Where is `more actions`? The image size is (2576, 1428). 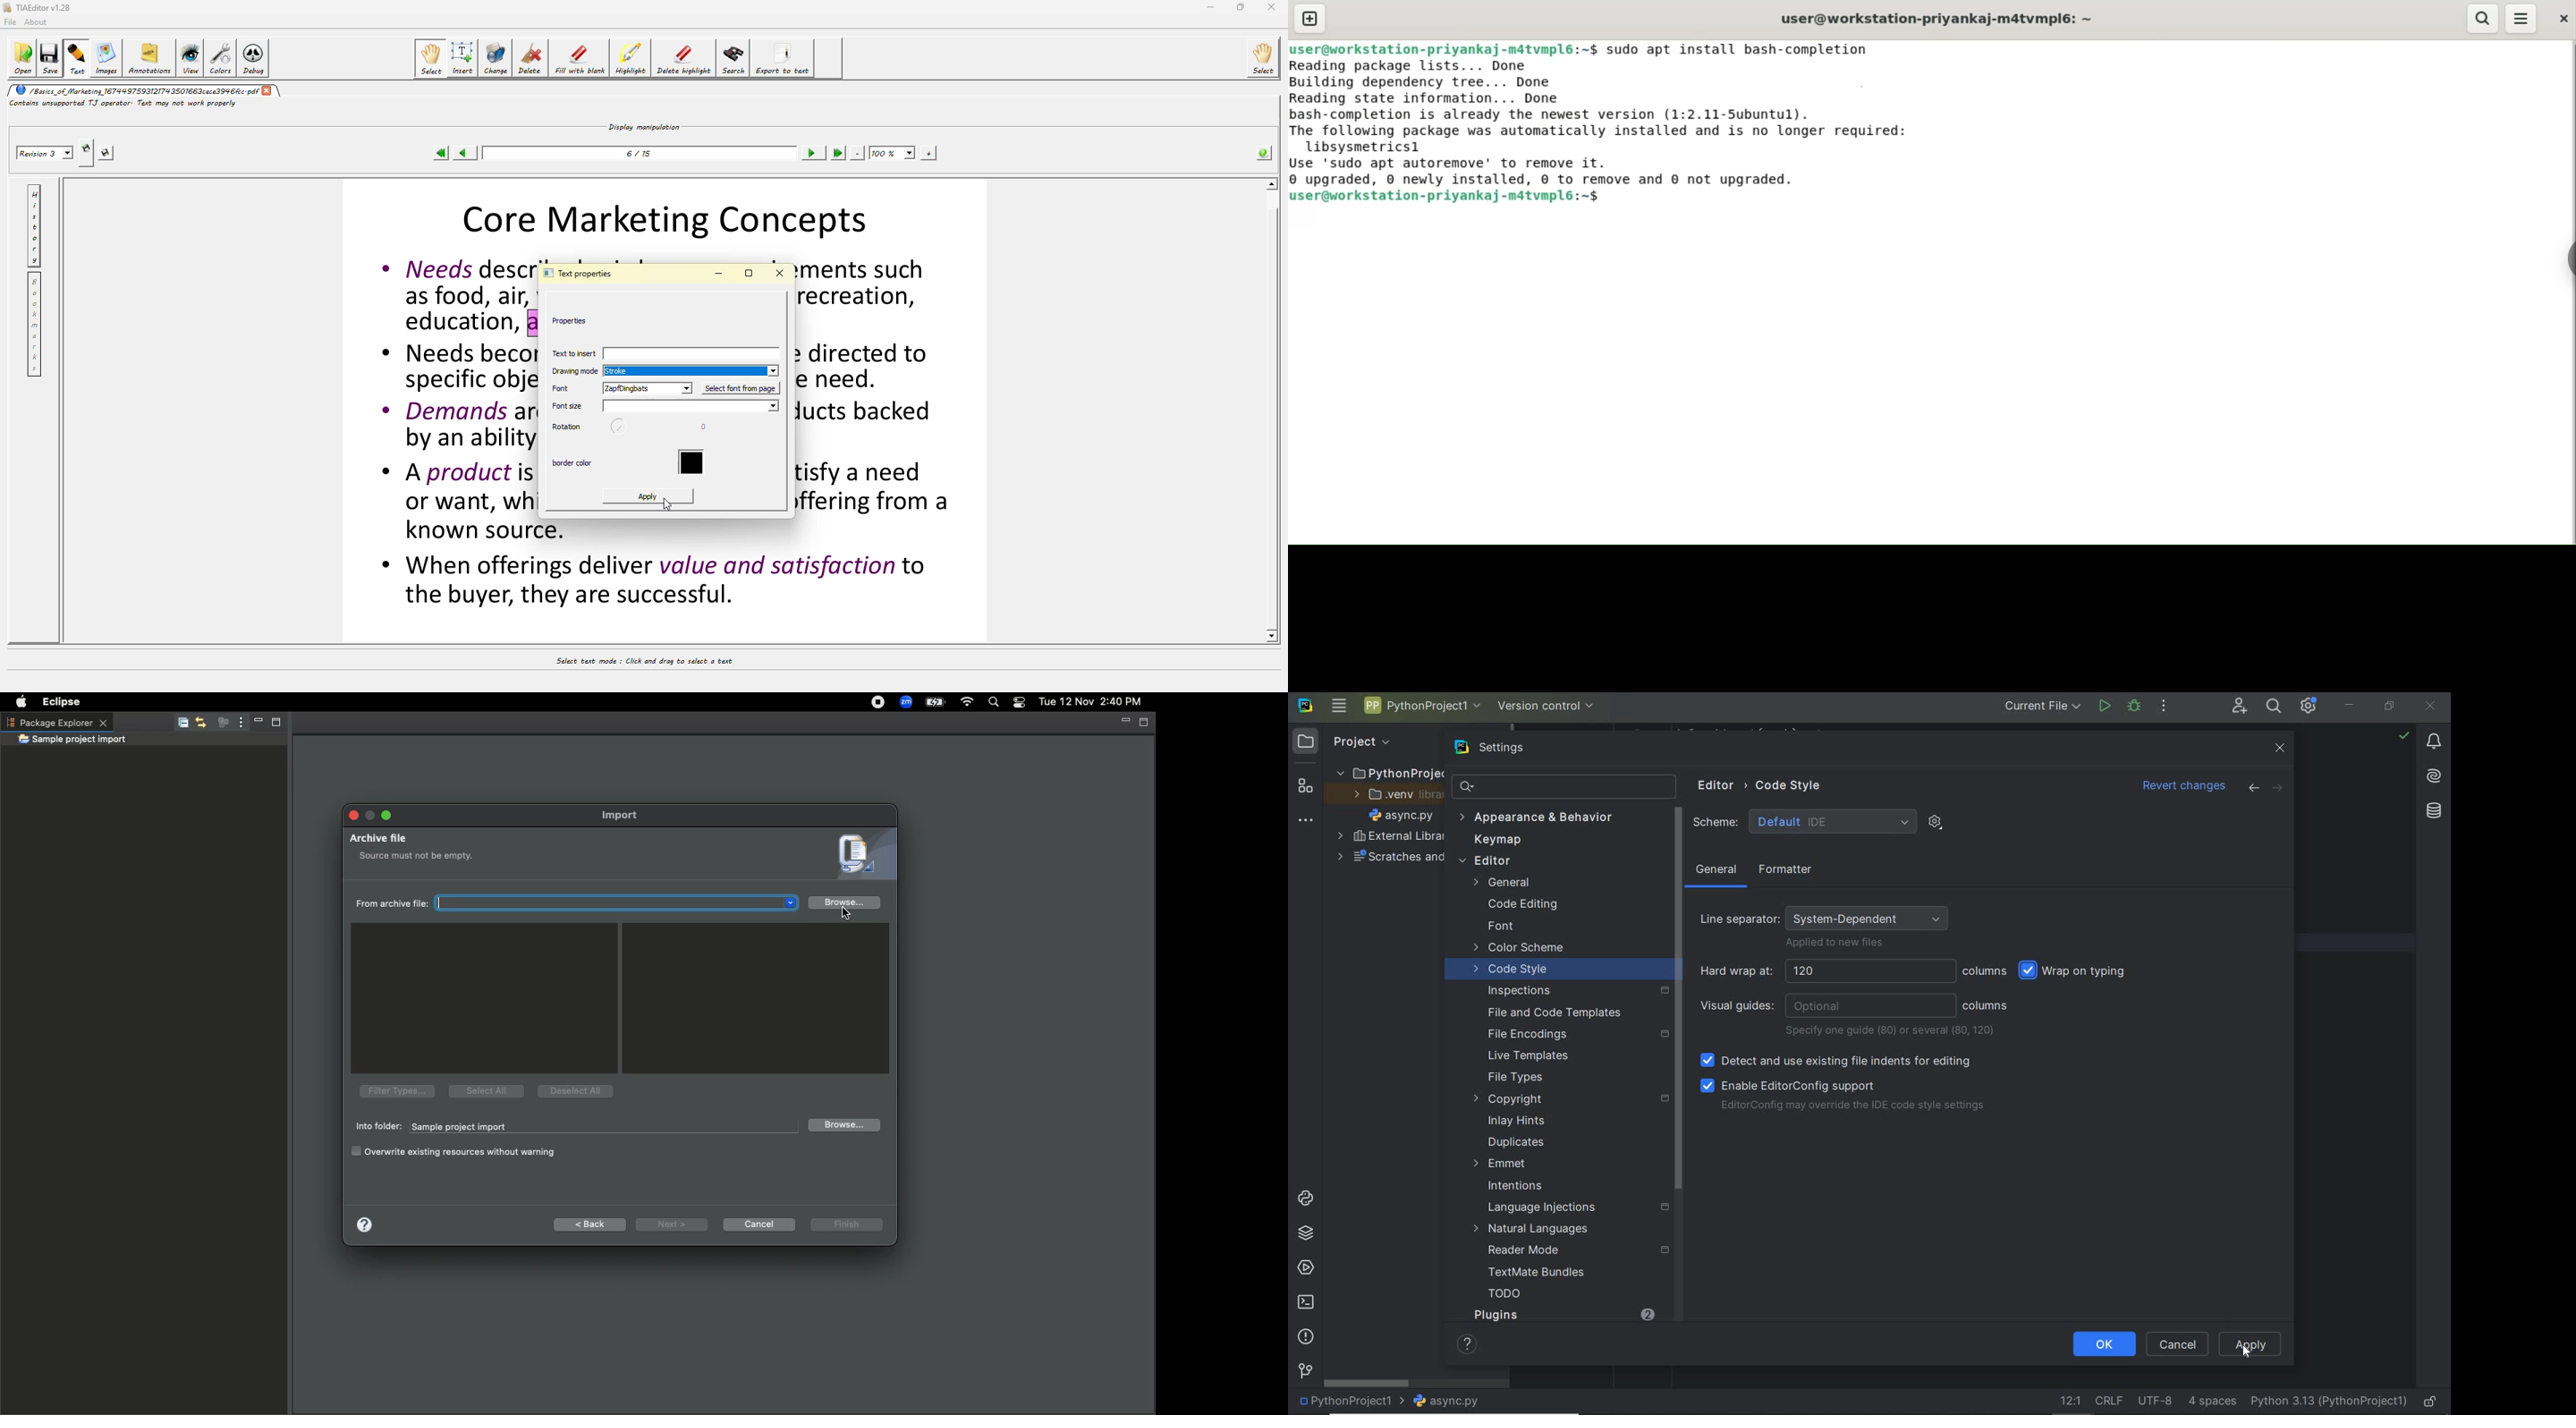
more actions is located at coordinates (2164, 708).